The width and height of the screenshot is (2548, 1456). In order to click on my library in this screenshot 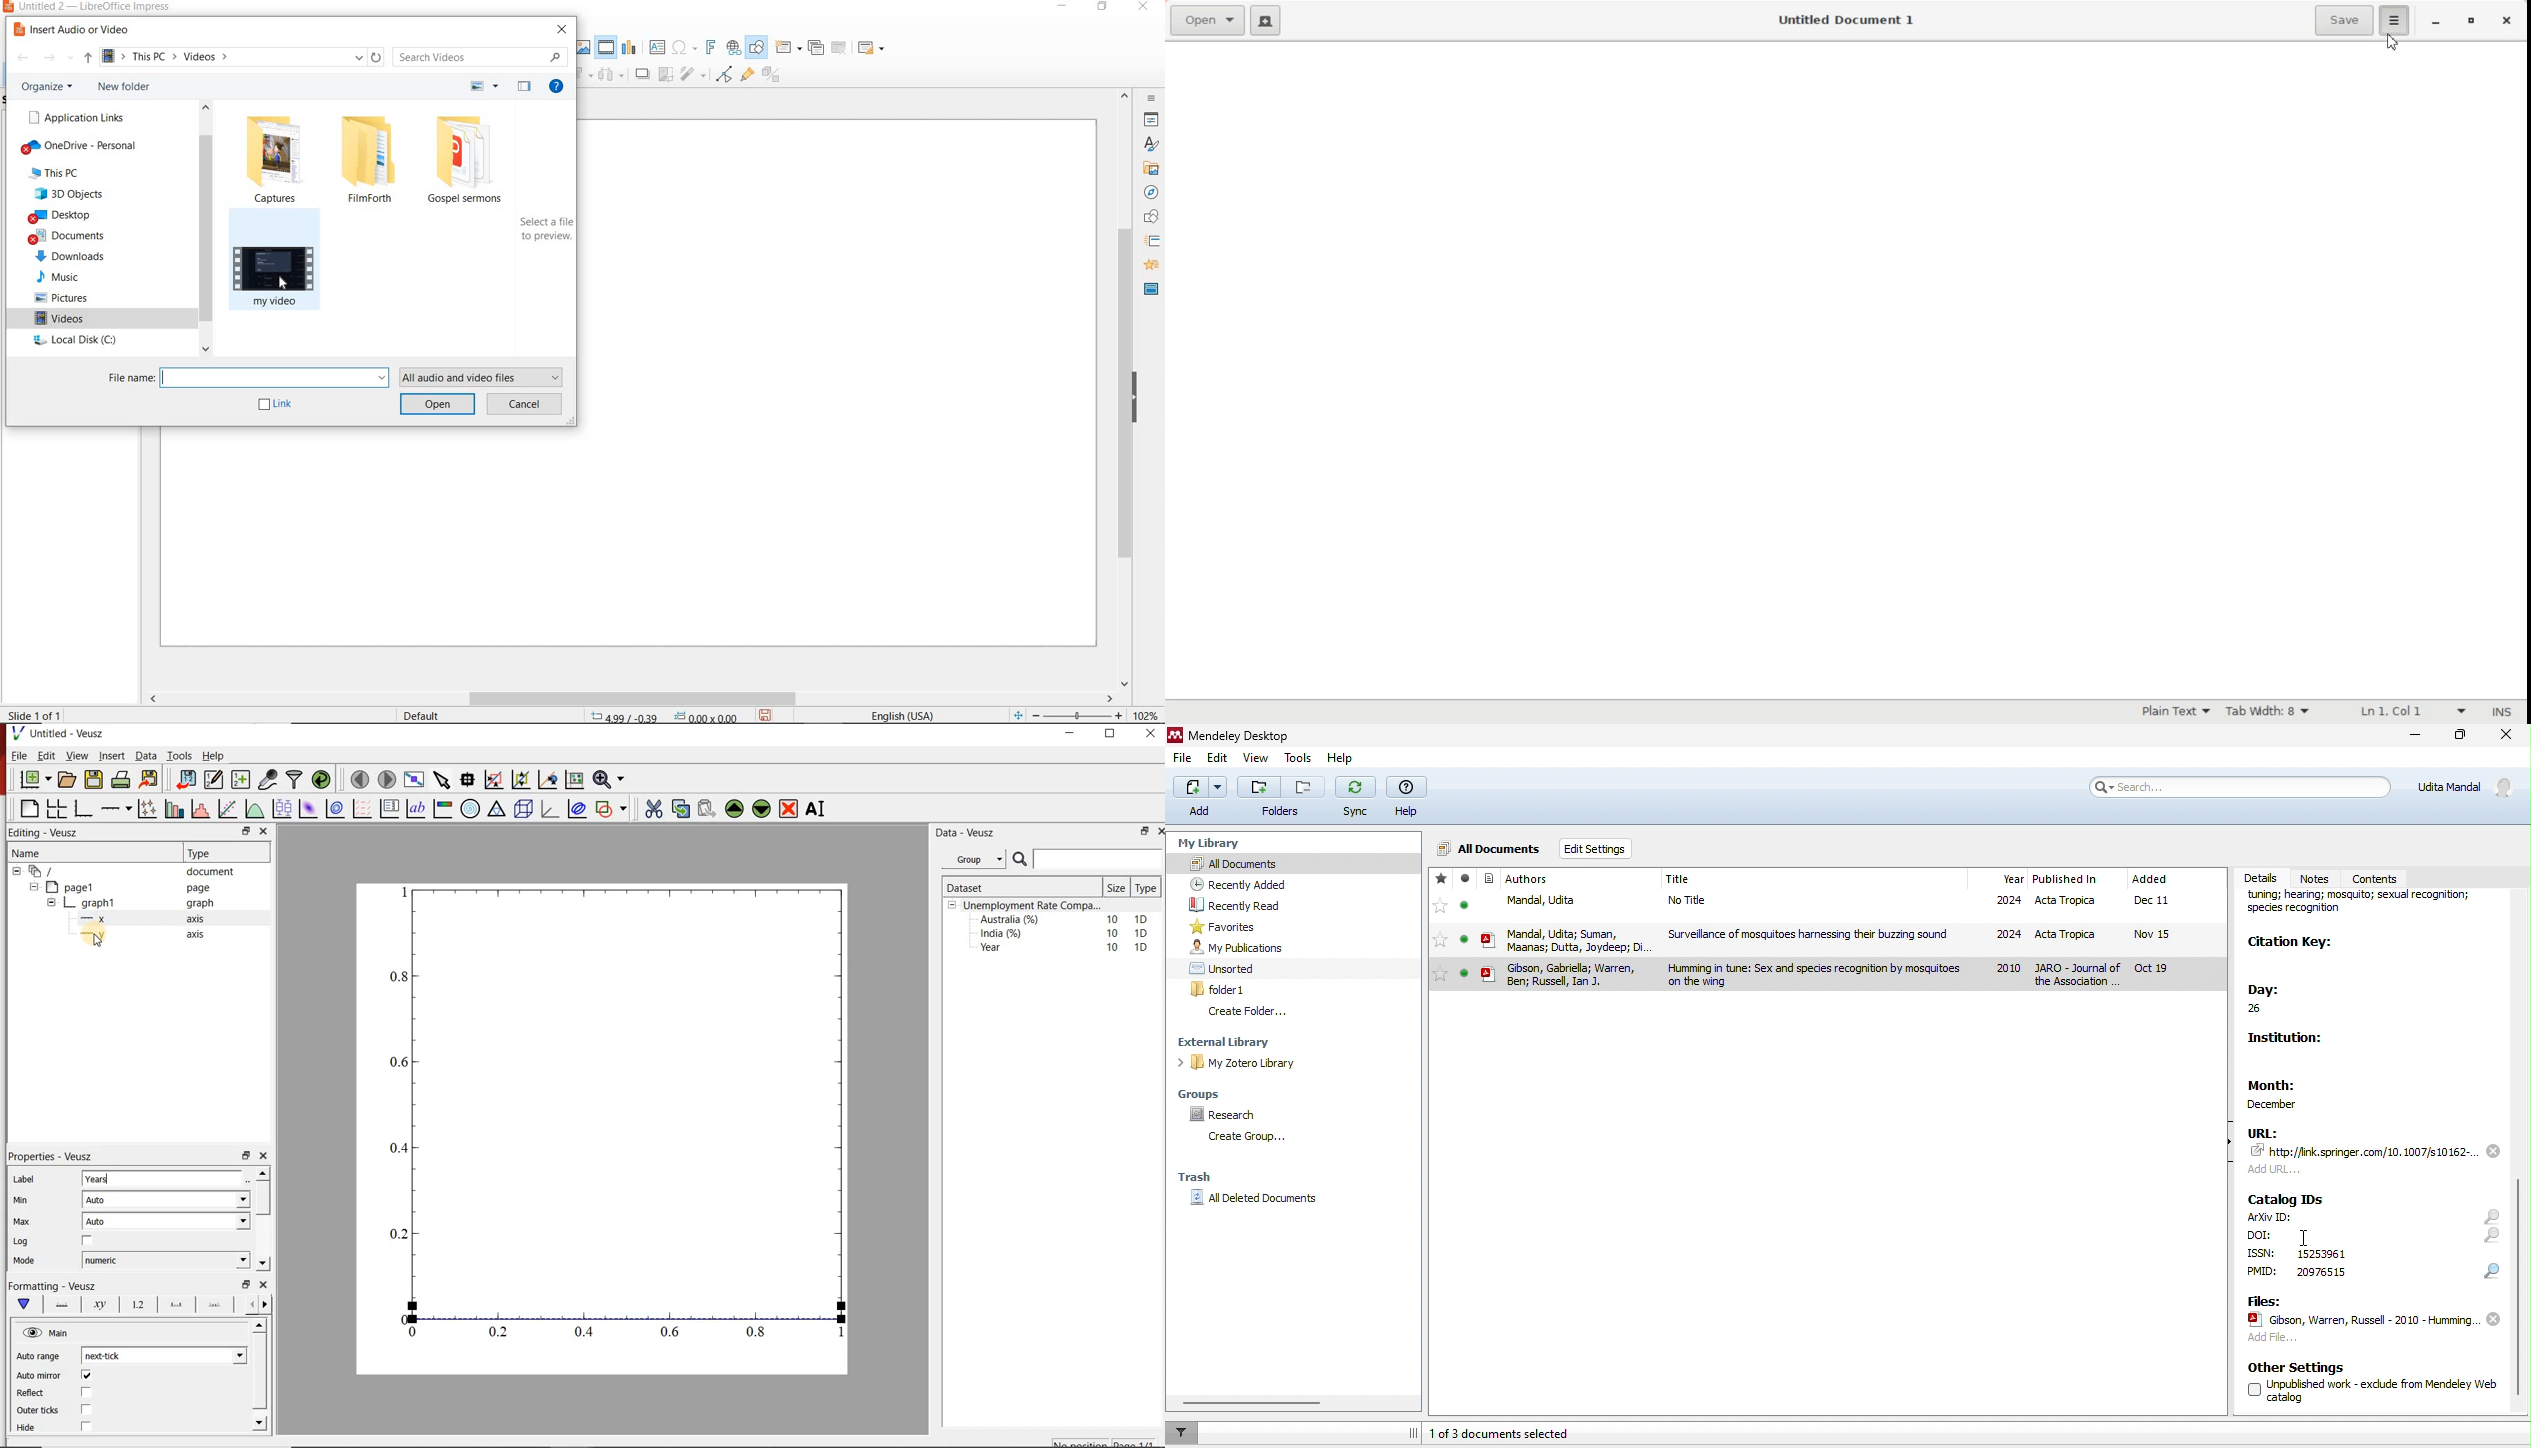, I will do `click(1212, 840)`.